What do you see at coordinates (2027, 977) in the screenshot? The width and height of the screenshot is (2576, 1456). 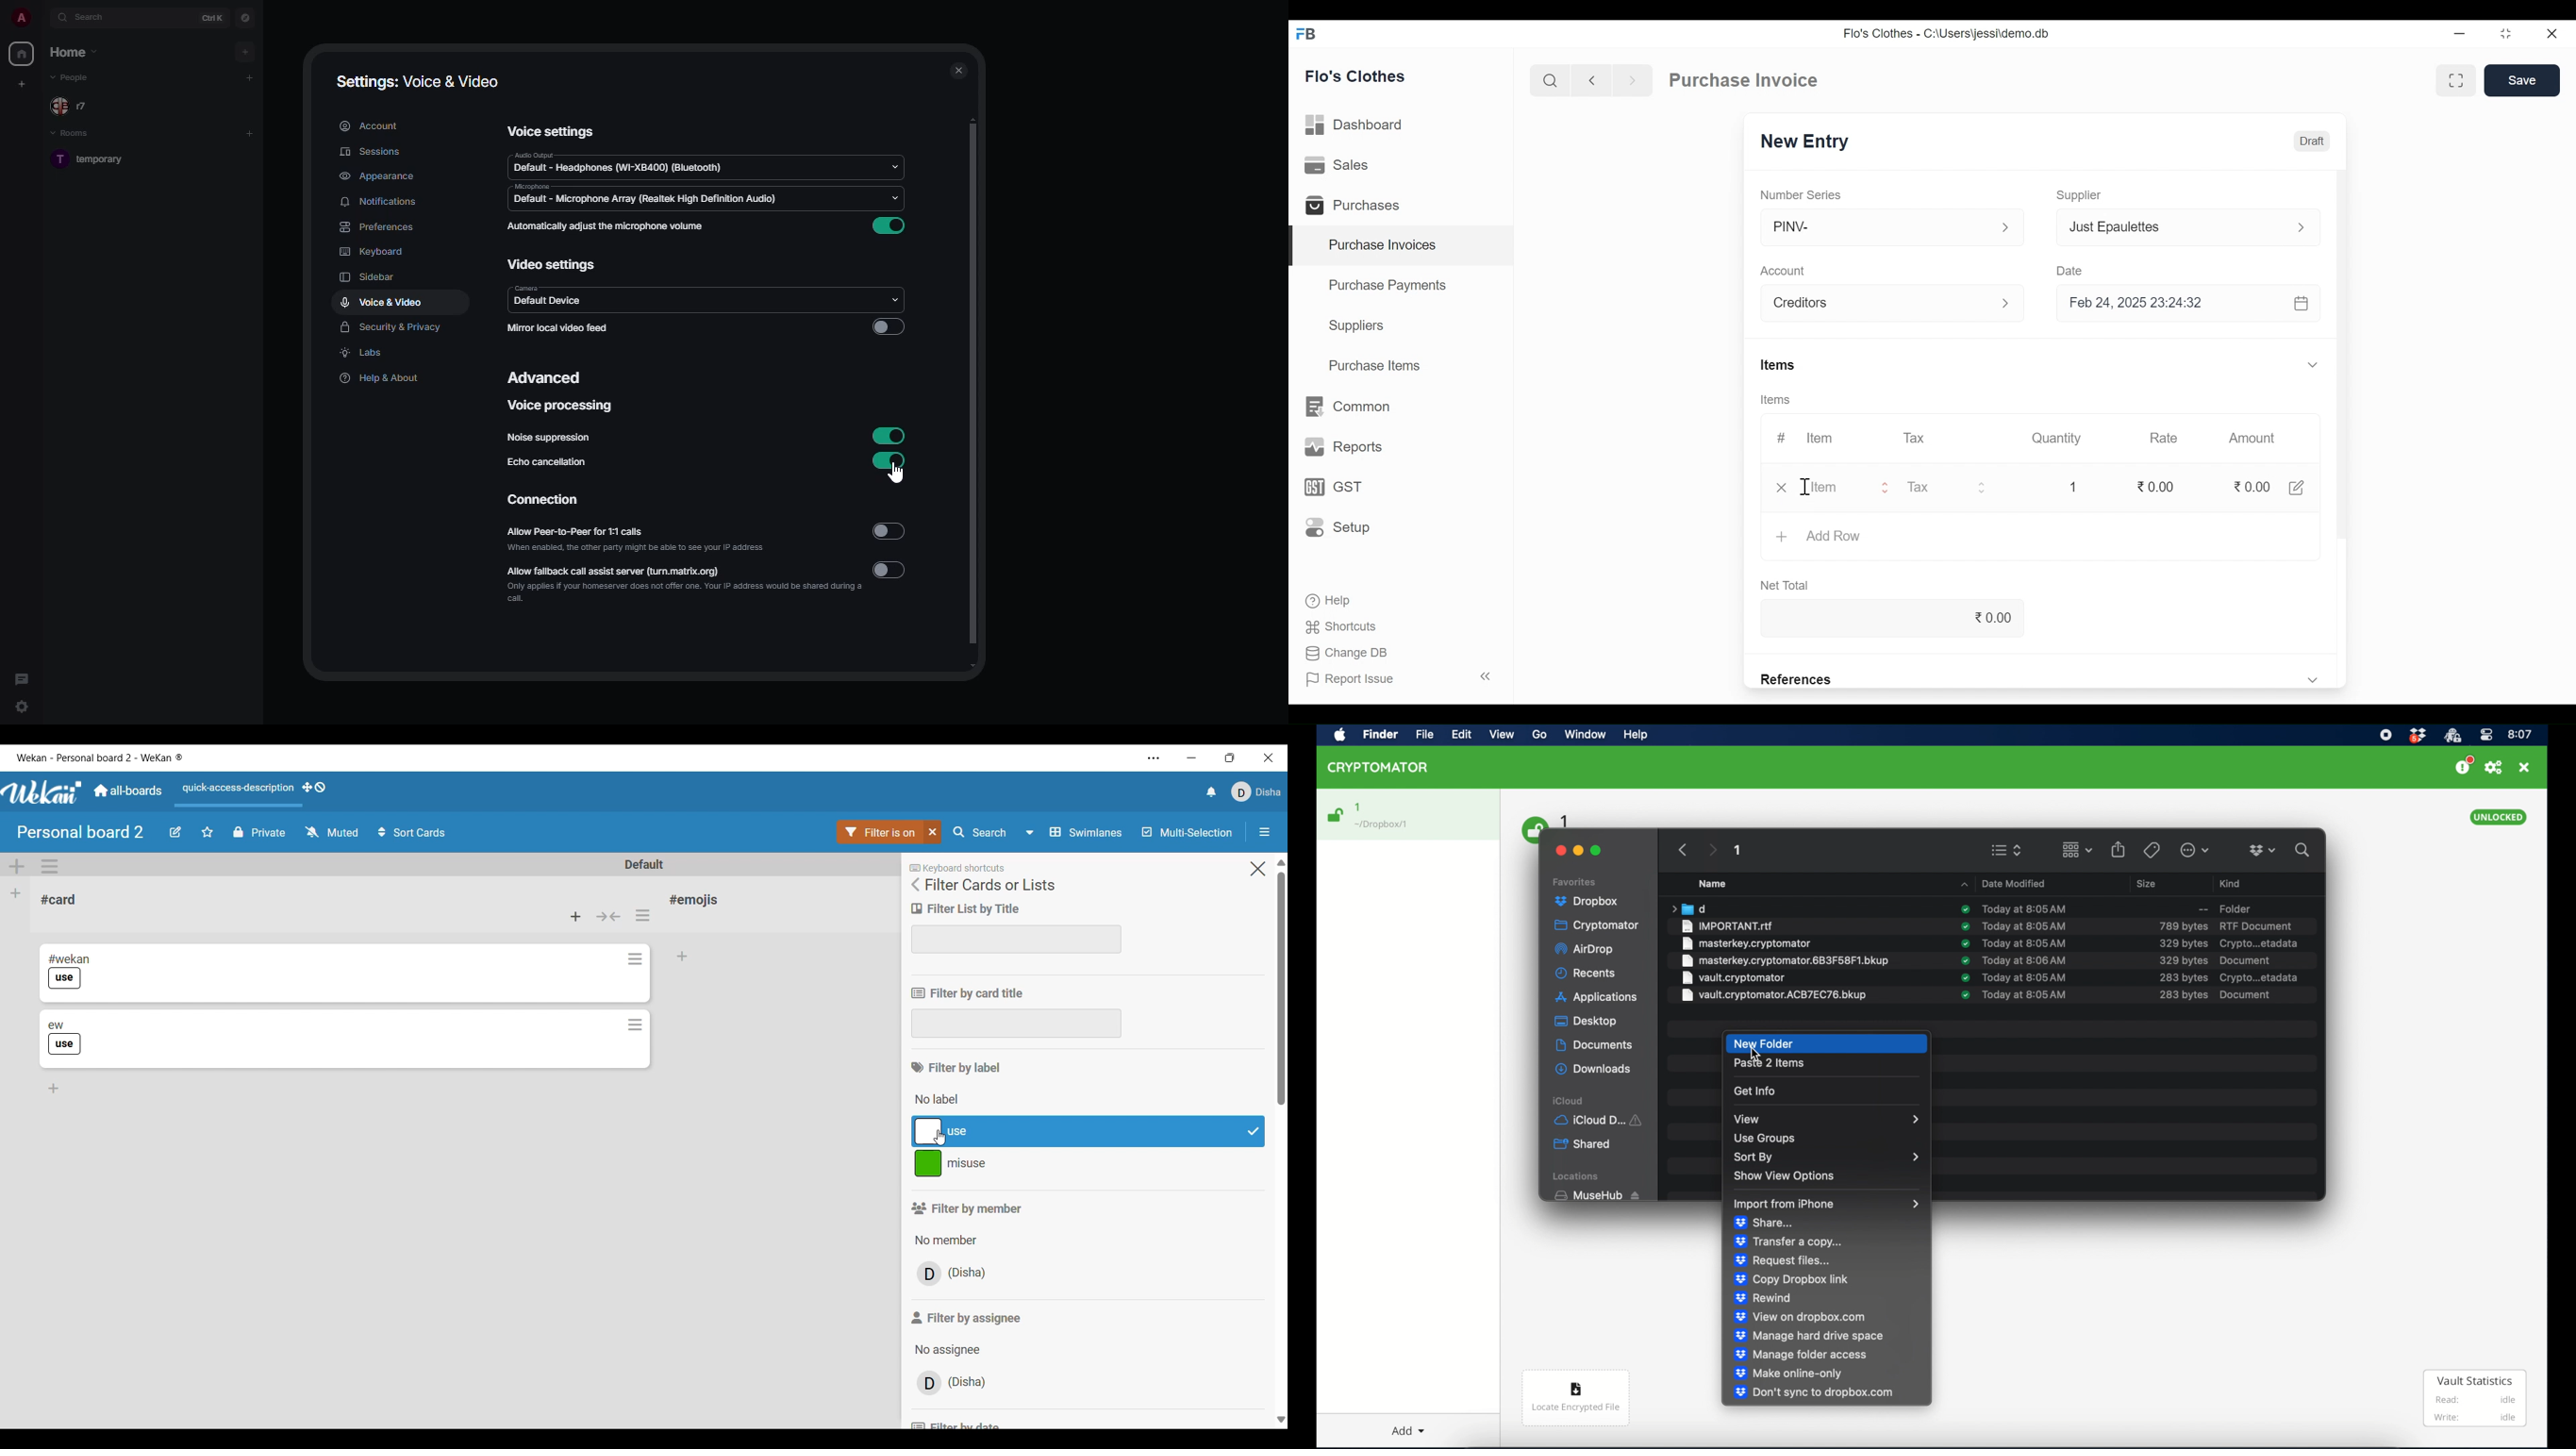 I see `date` at bounding box center [2027, 977].